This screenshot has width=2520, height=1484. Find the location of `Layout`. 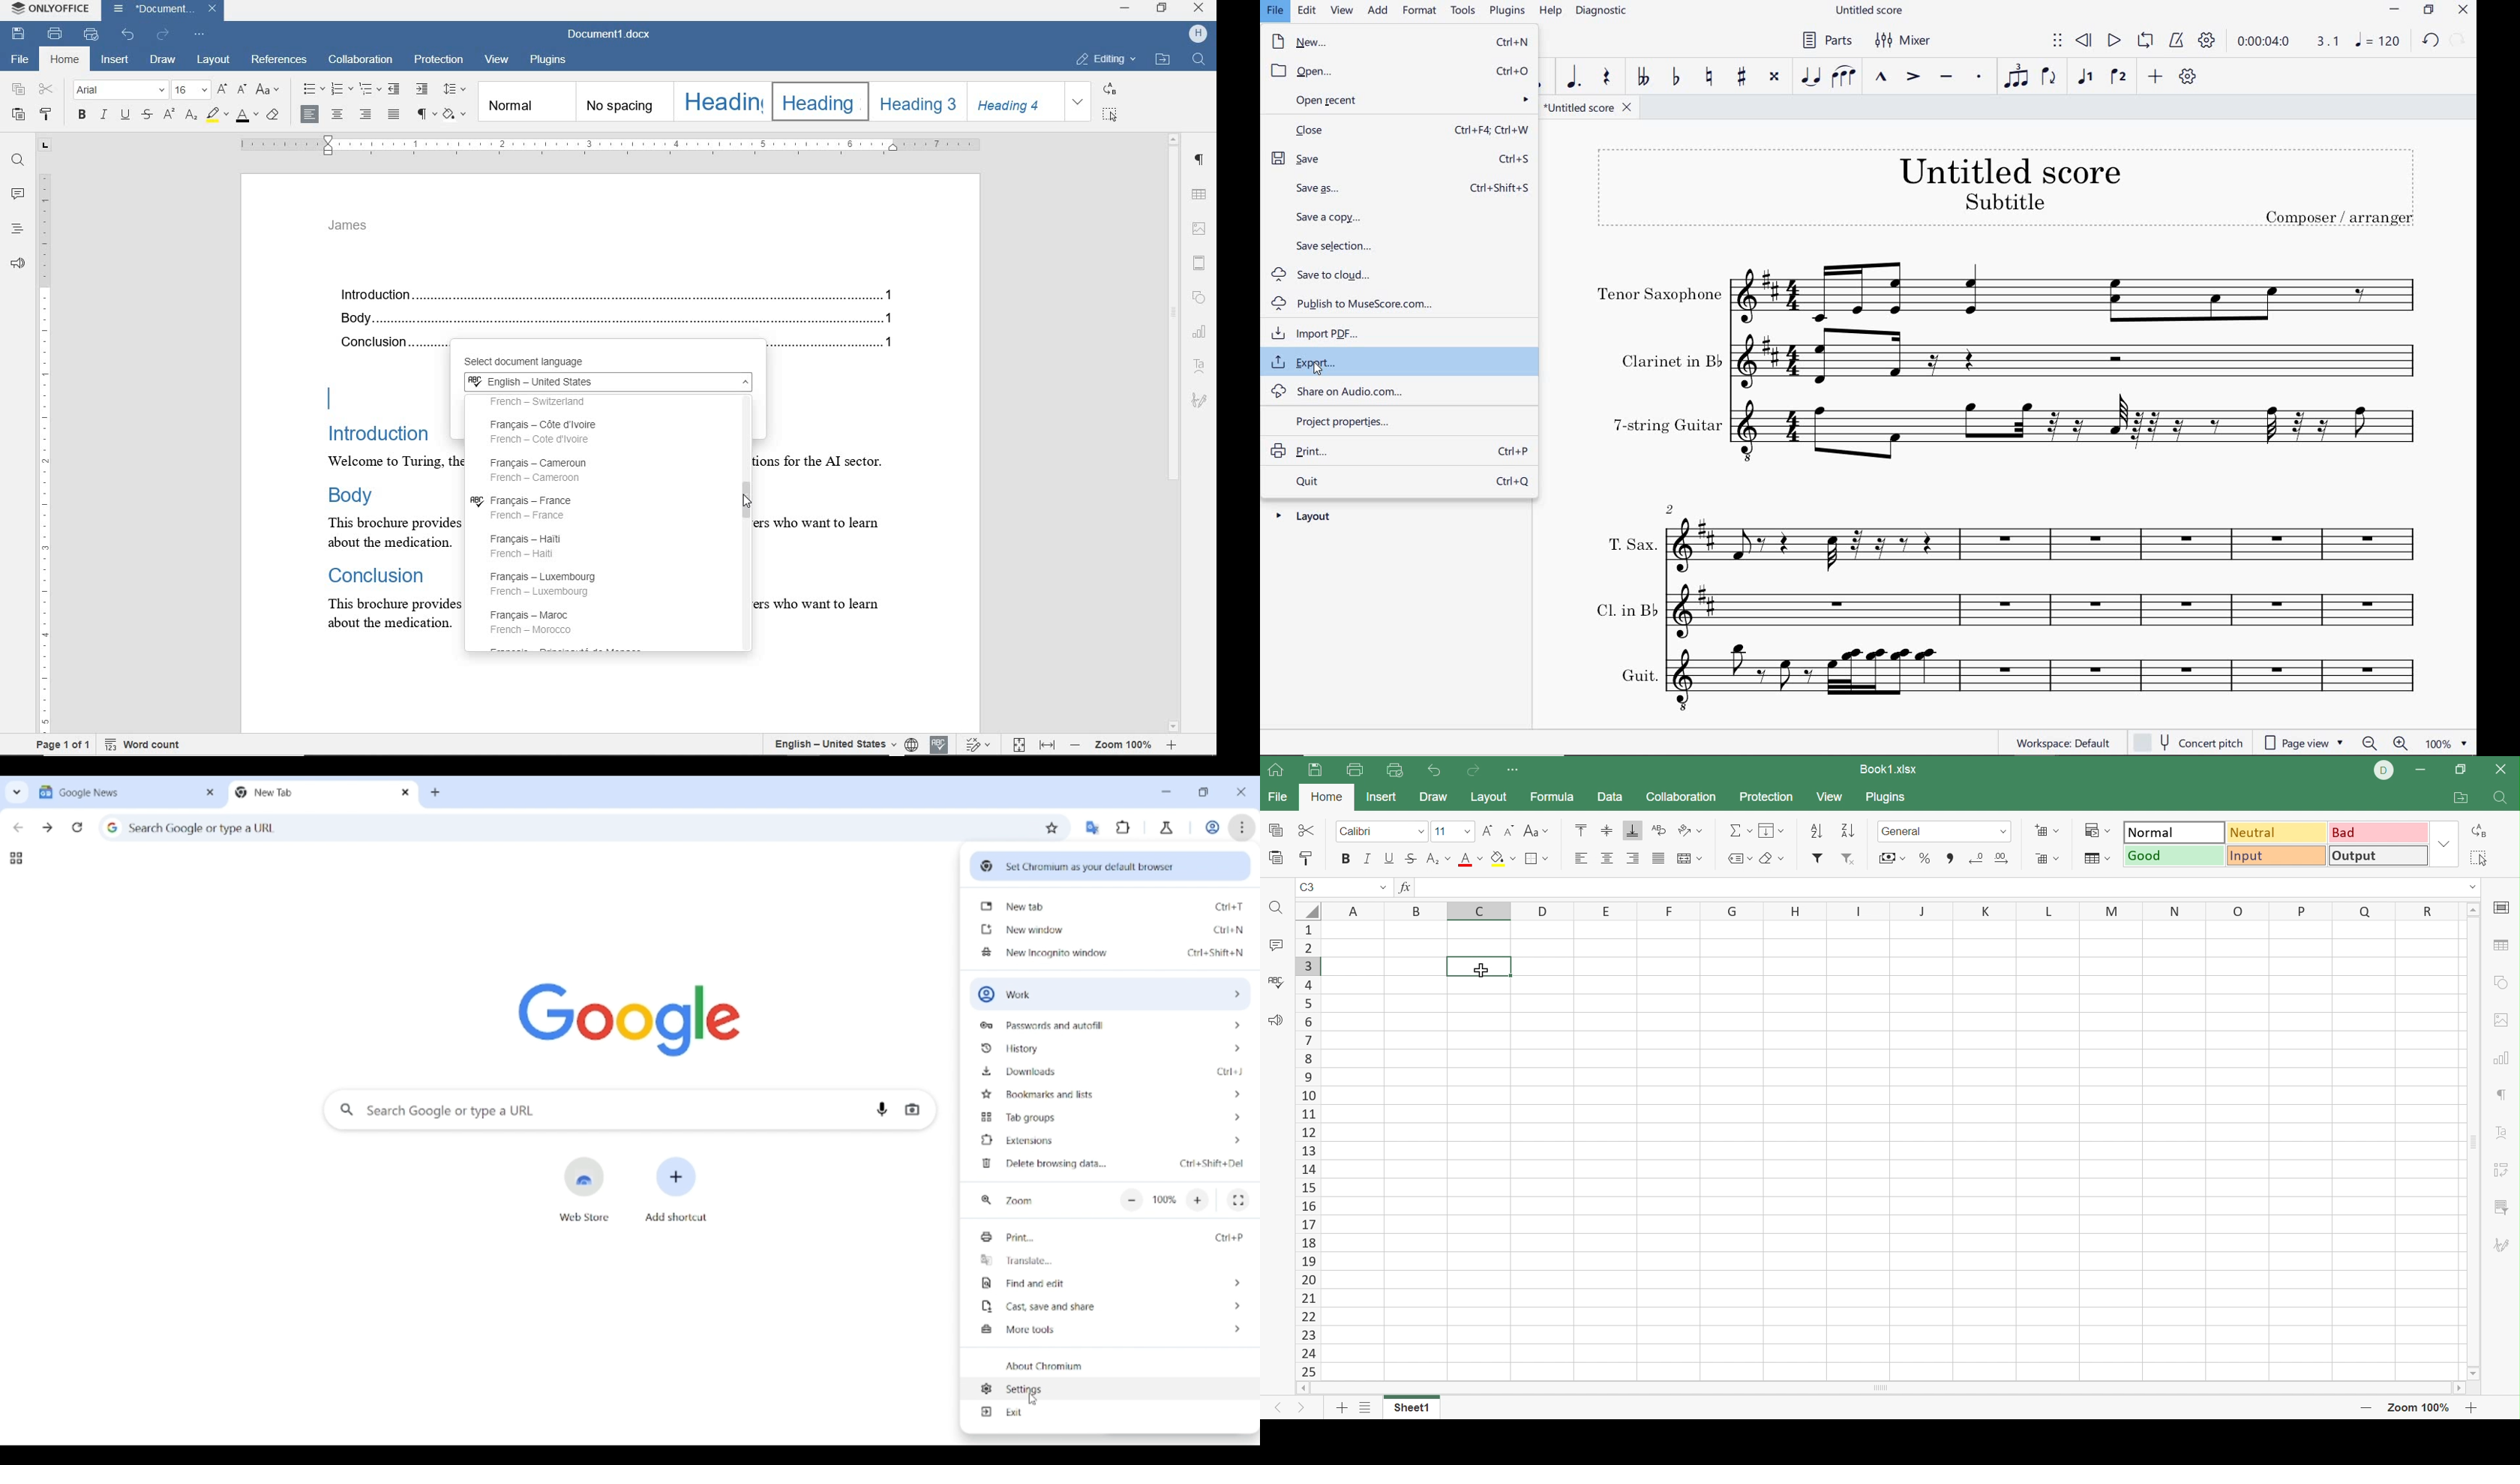

Layout is located at coordinates (1488, 798).